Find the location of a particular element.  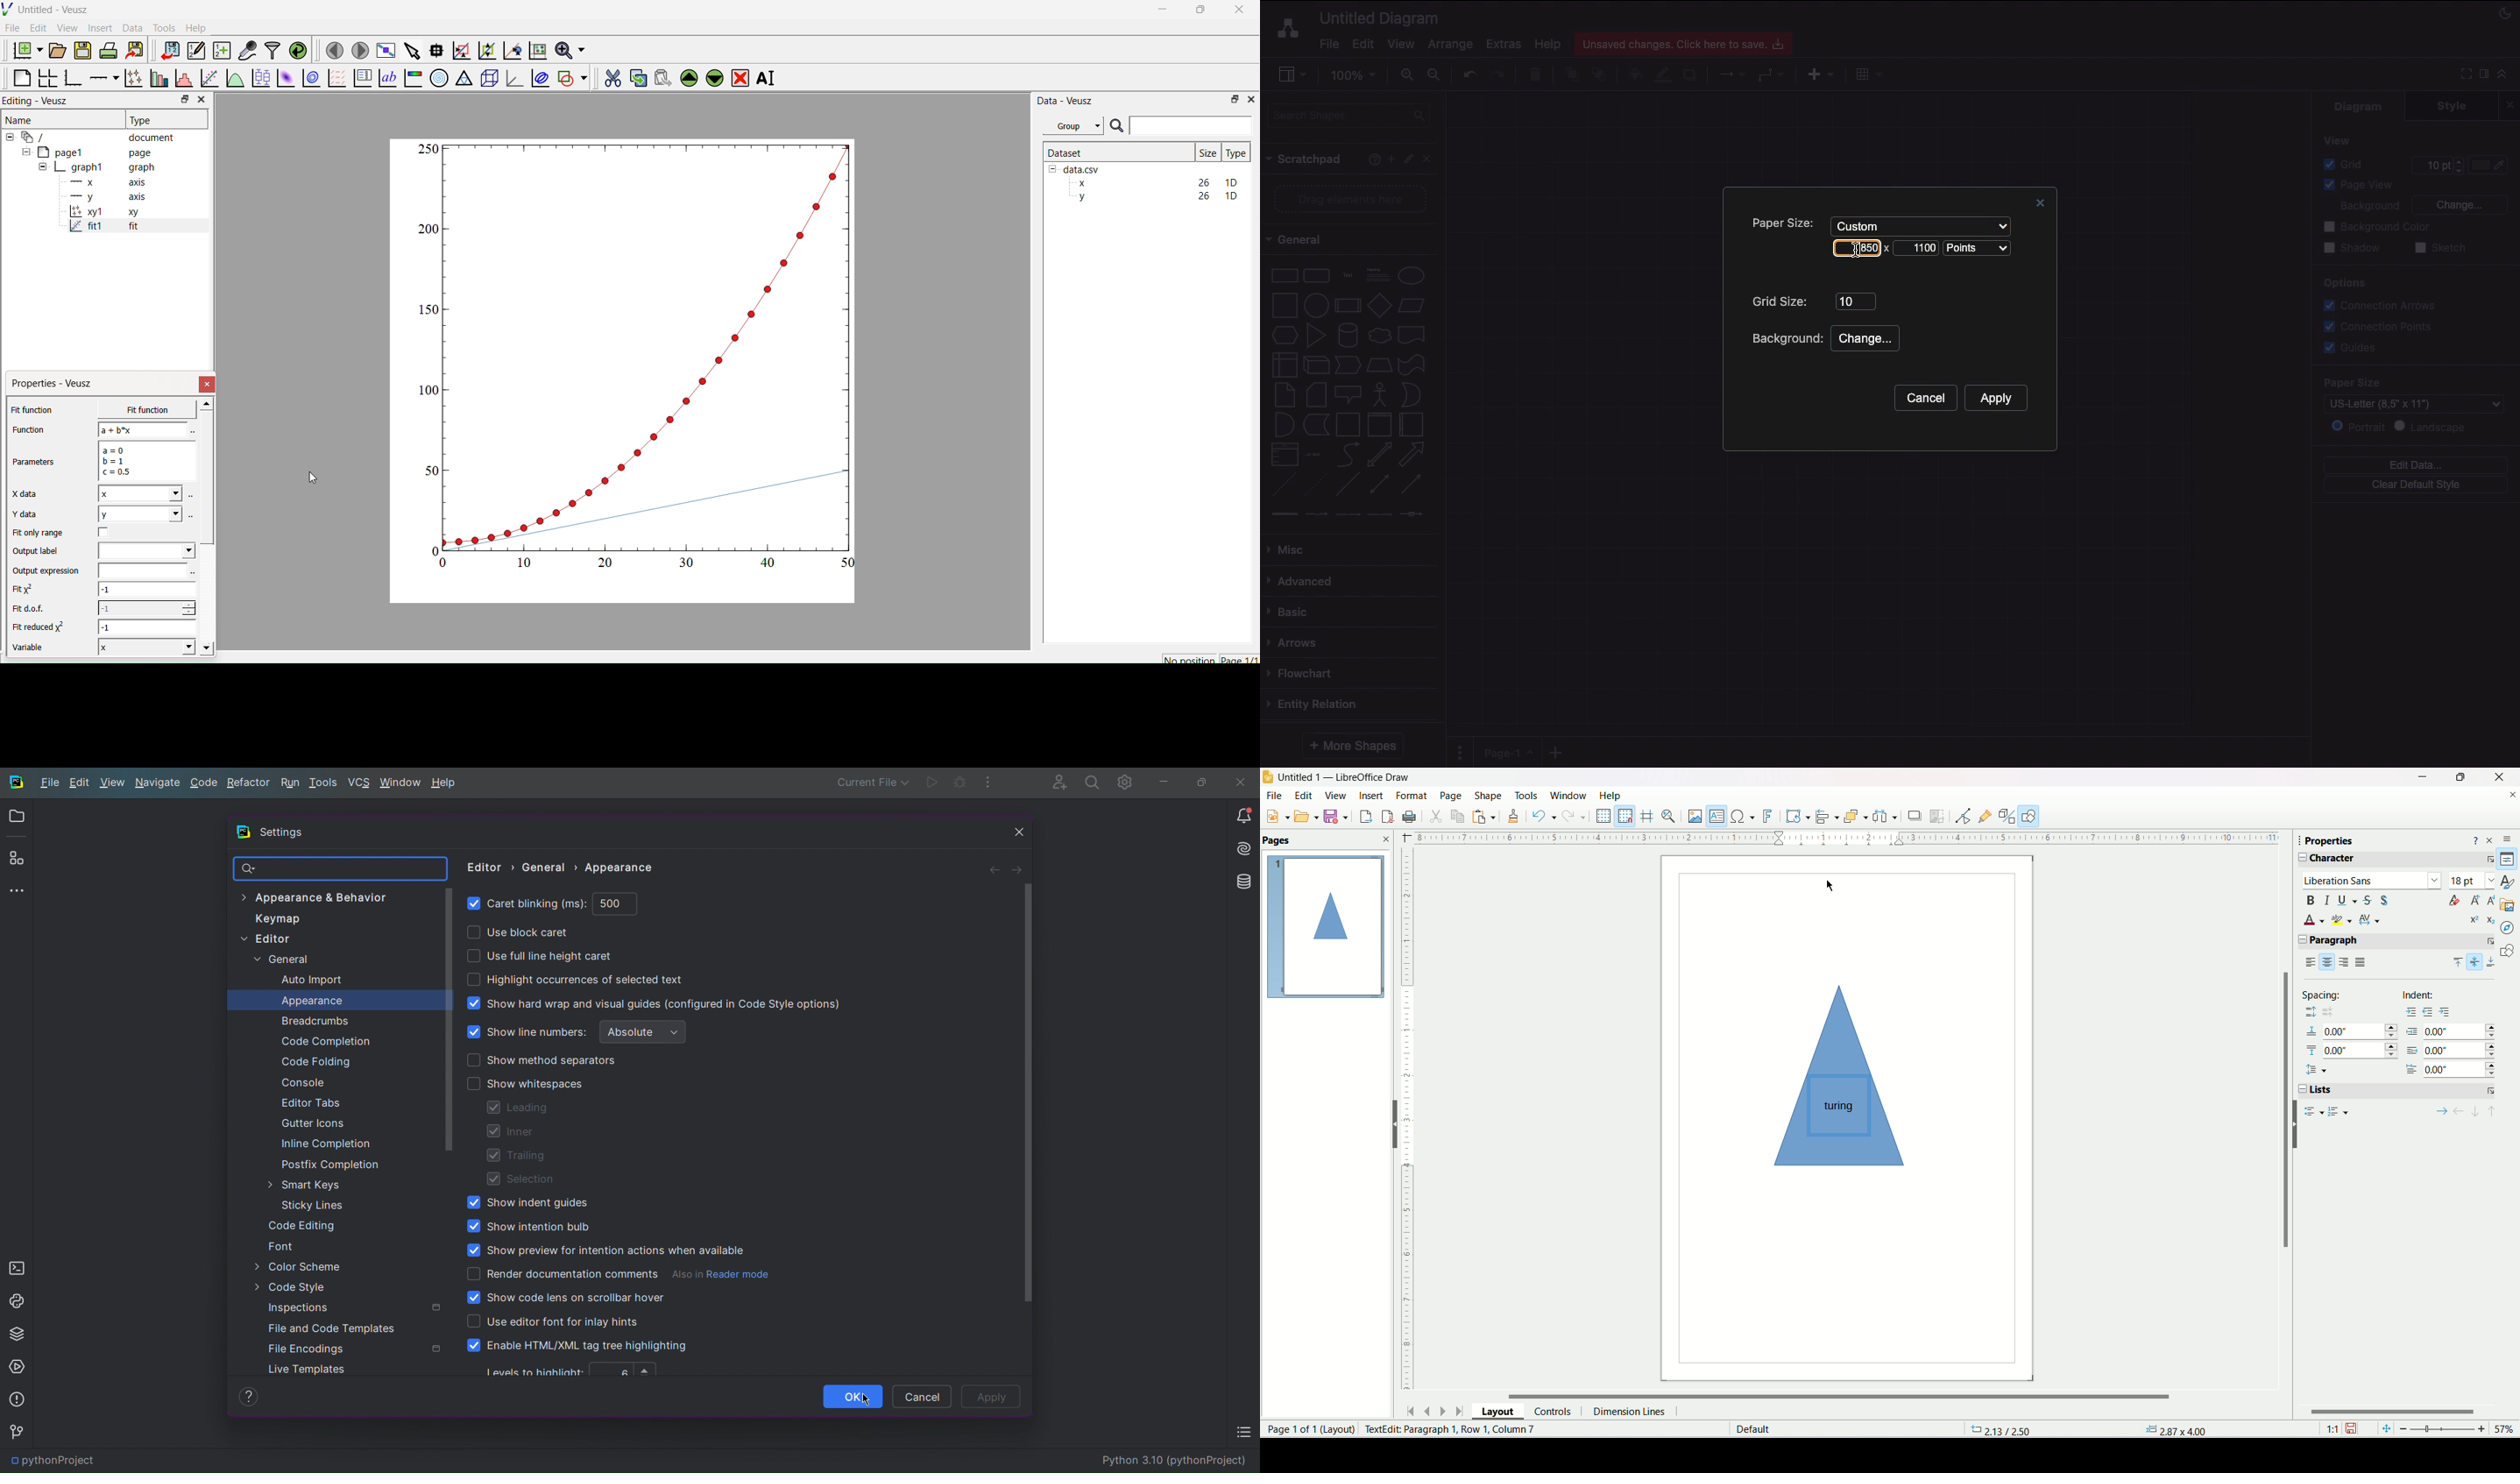

Export to graphics format is located at coordinates (135, 51).